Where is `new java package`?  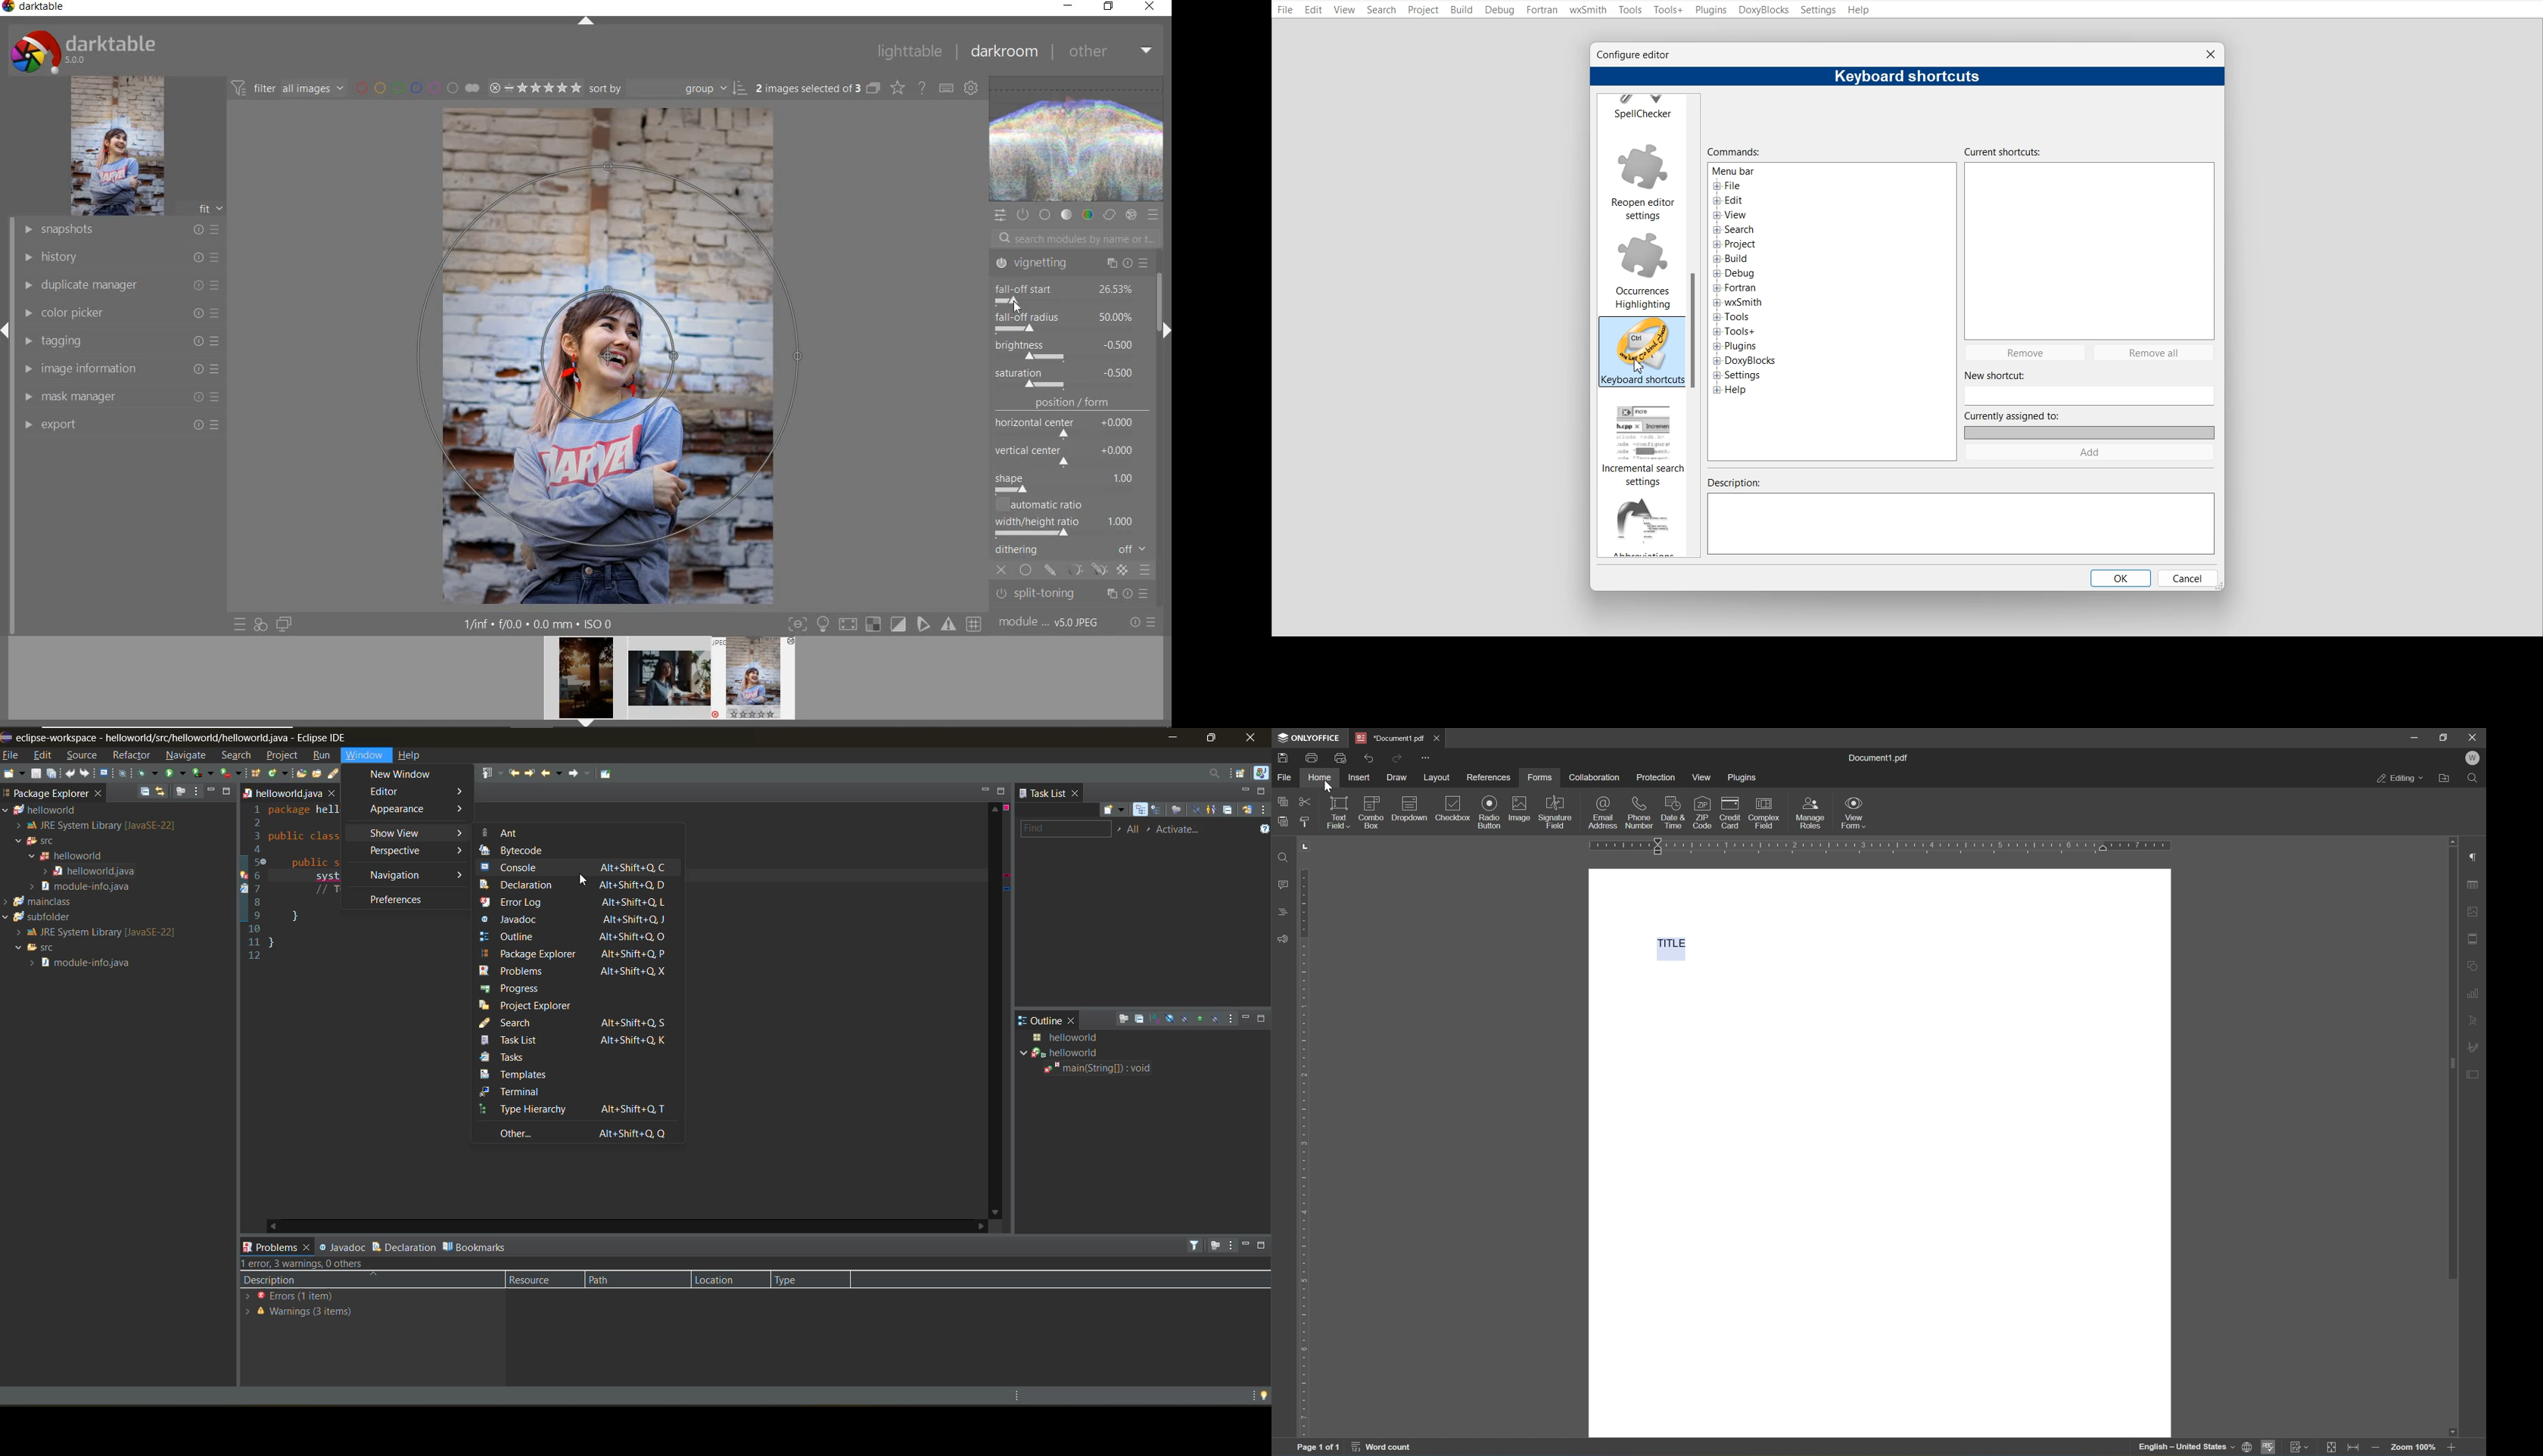
new java package is located at coordinates (257, 774).